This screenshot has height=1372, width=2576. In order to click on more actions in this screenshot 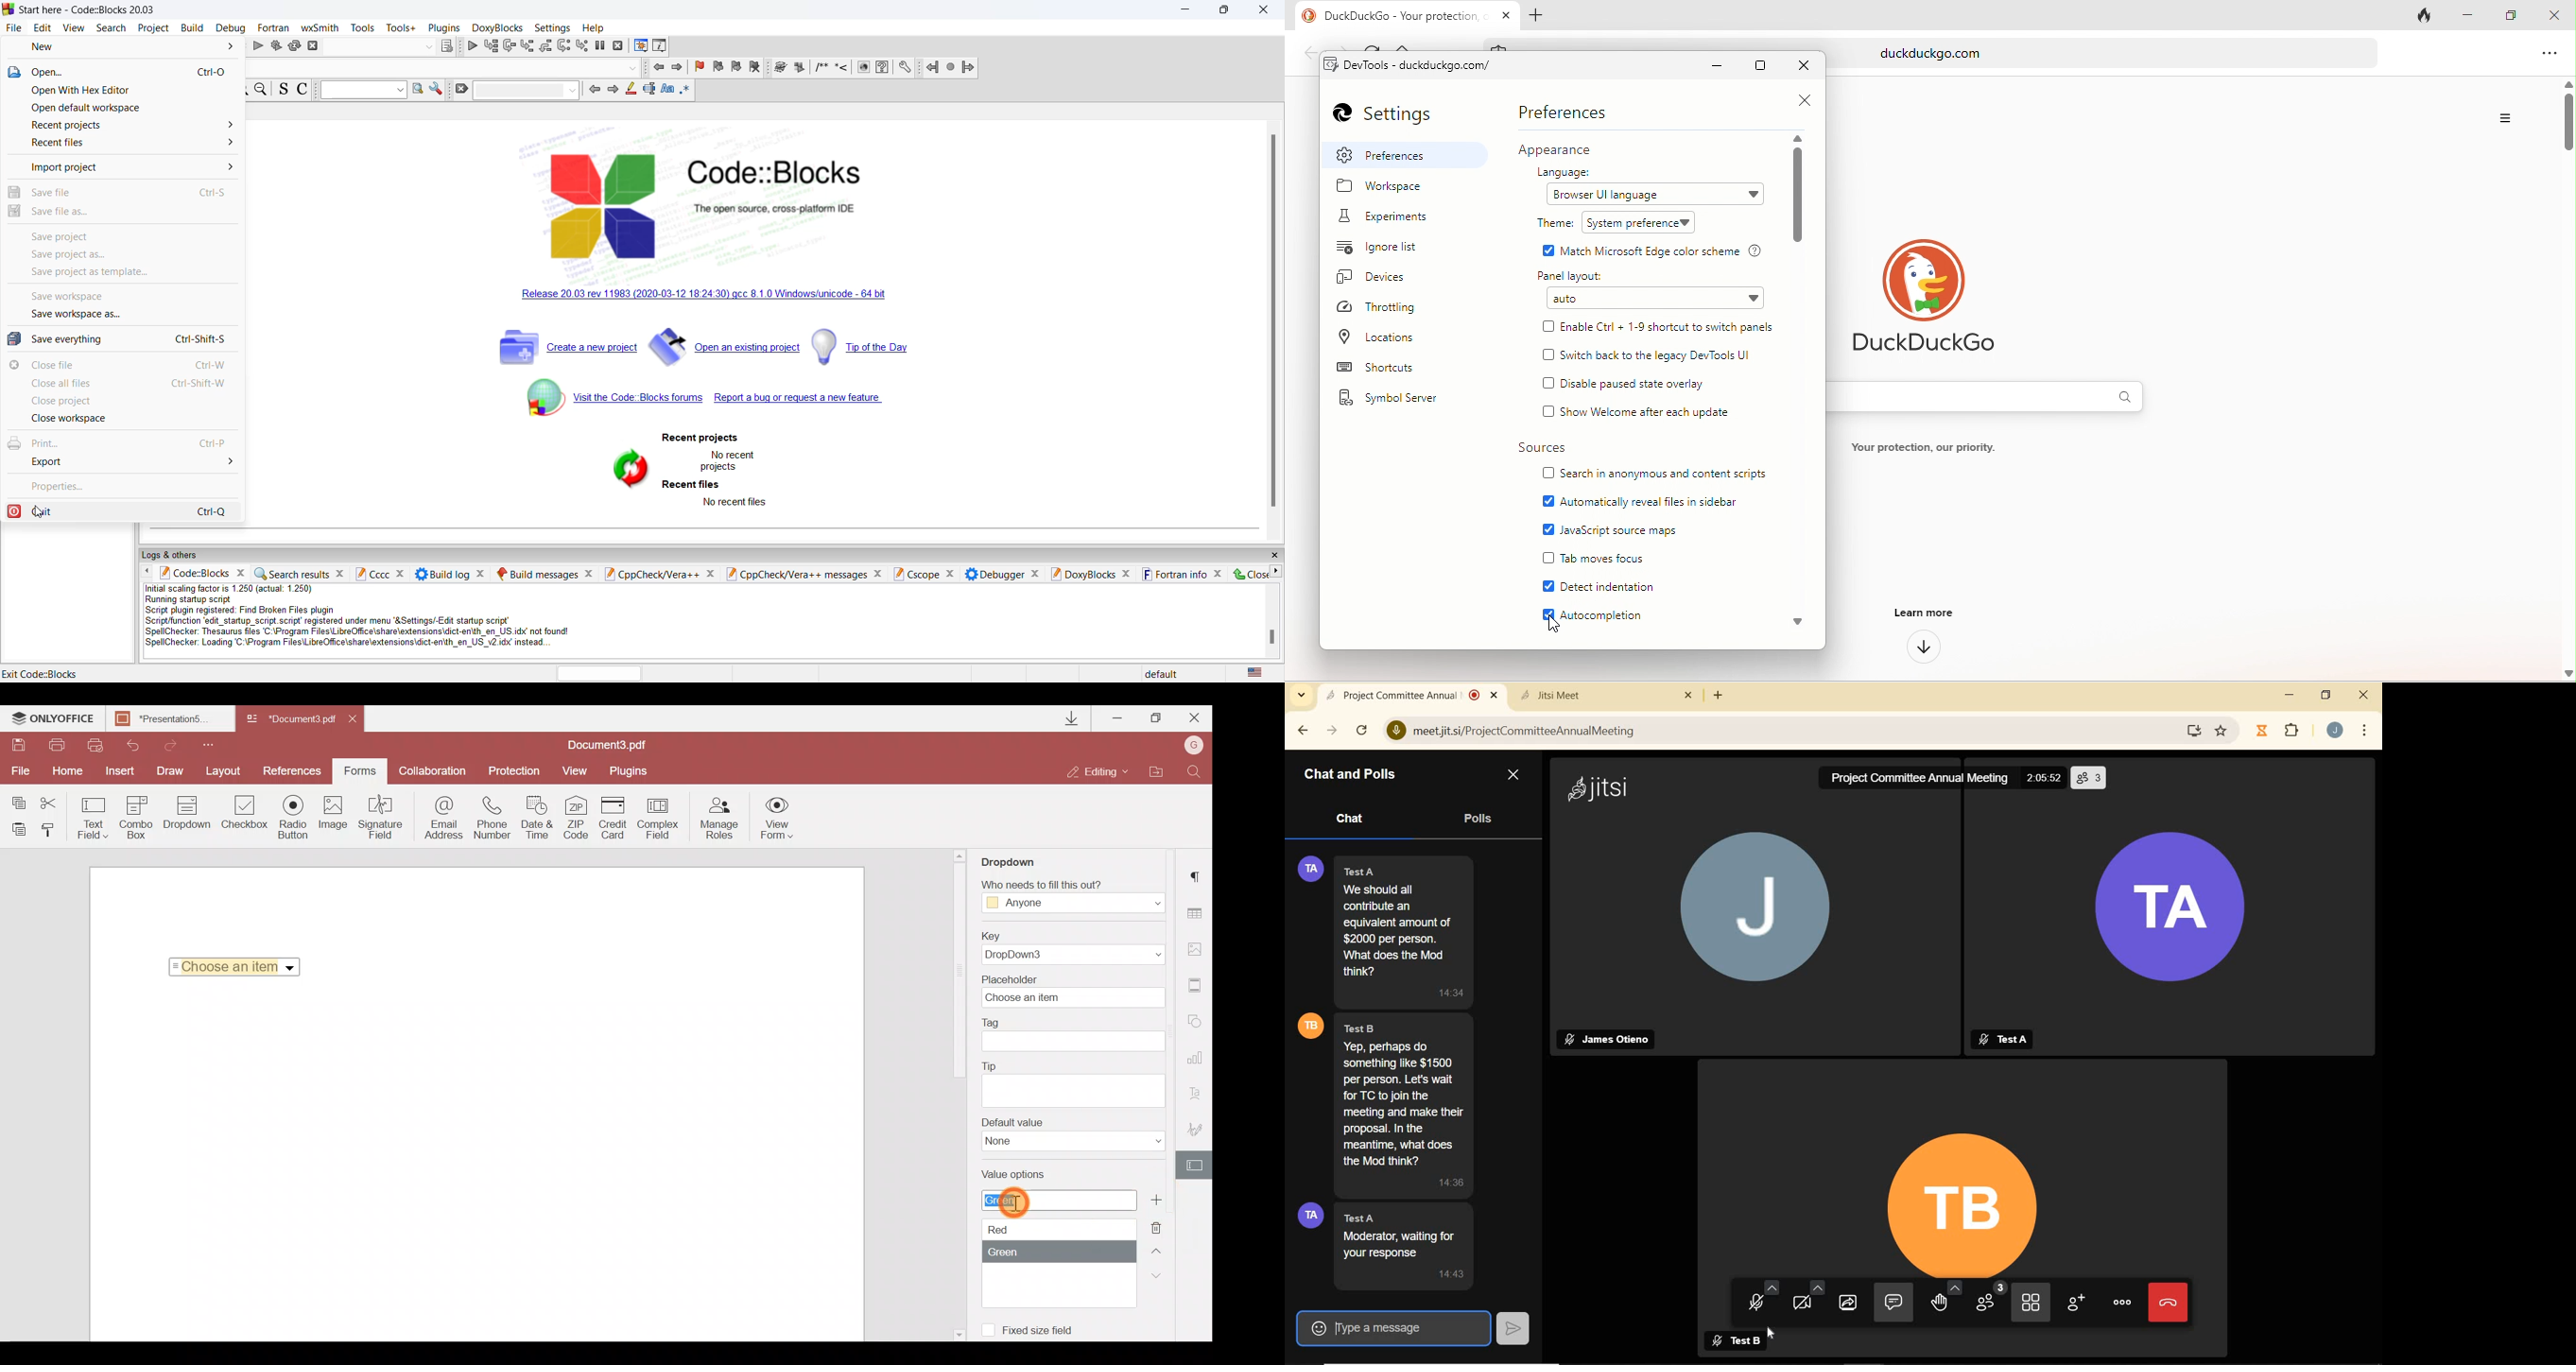, I will do `click(2123, 1304)`.